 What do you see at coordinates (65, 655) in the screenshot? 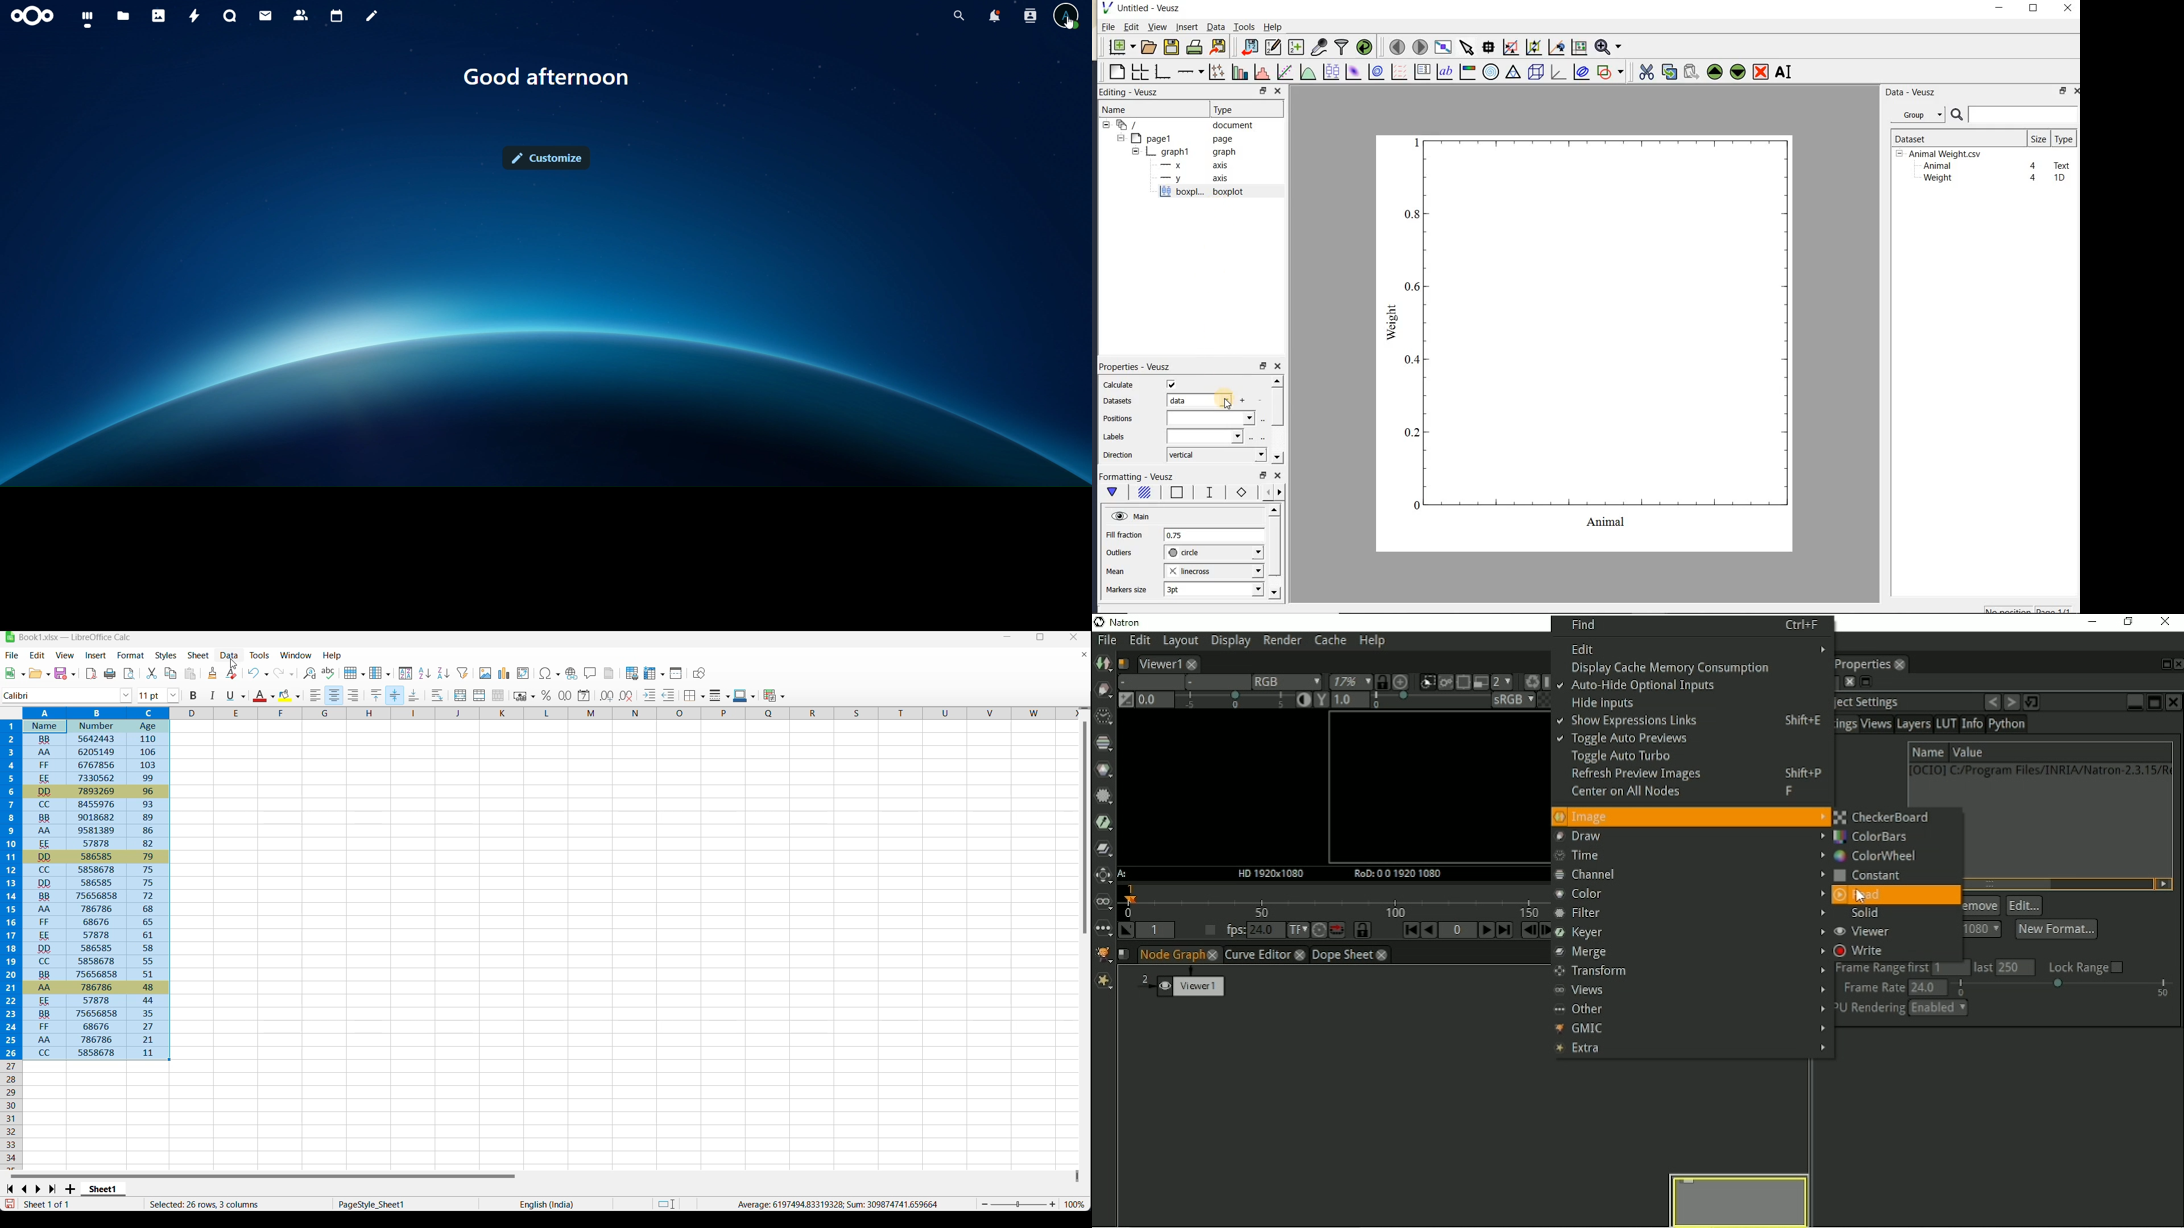
I see `View menu` at bounding box center [65, 655].